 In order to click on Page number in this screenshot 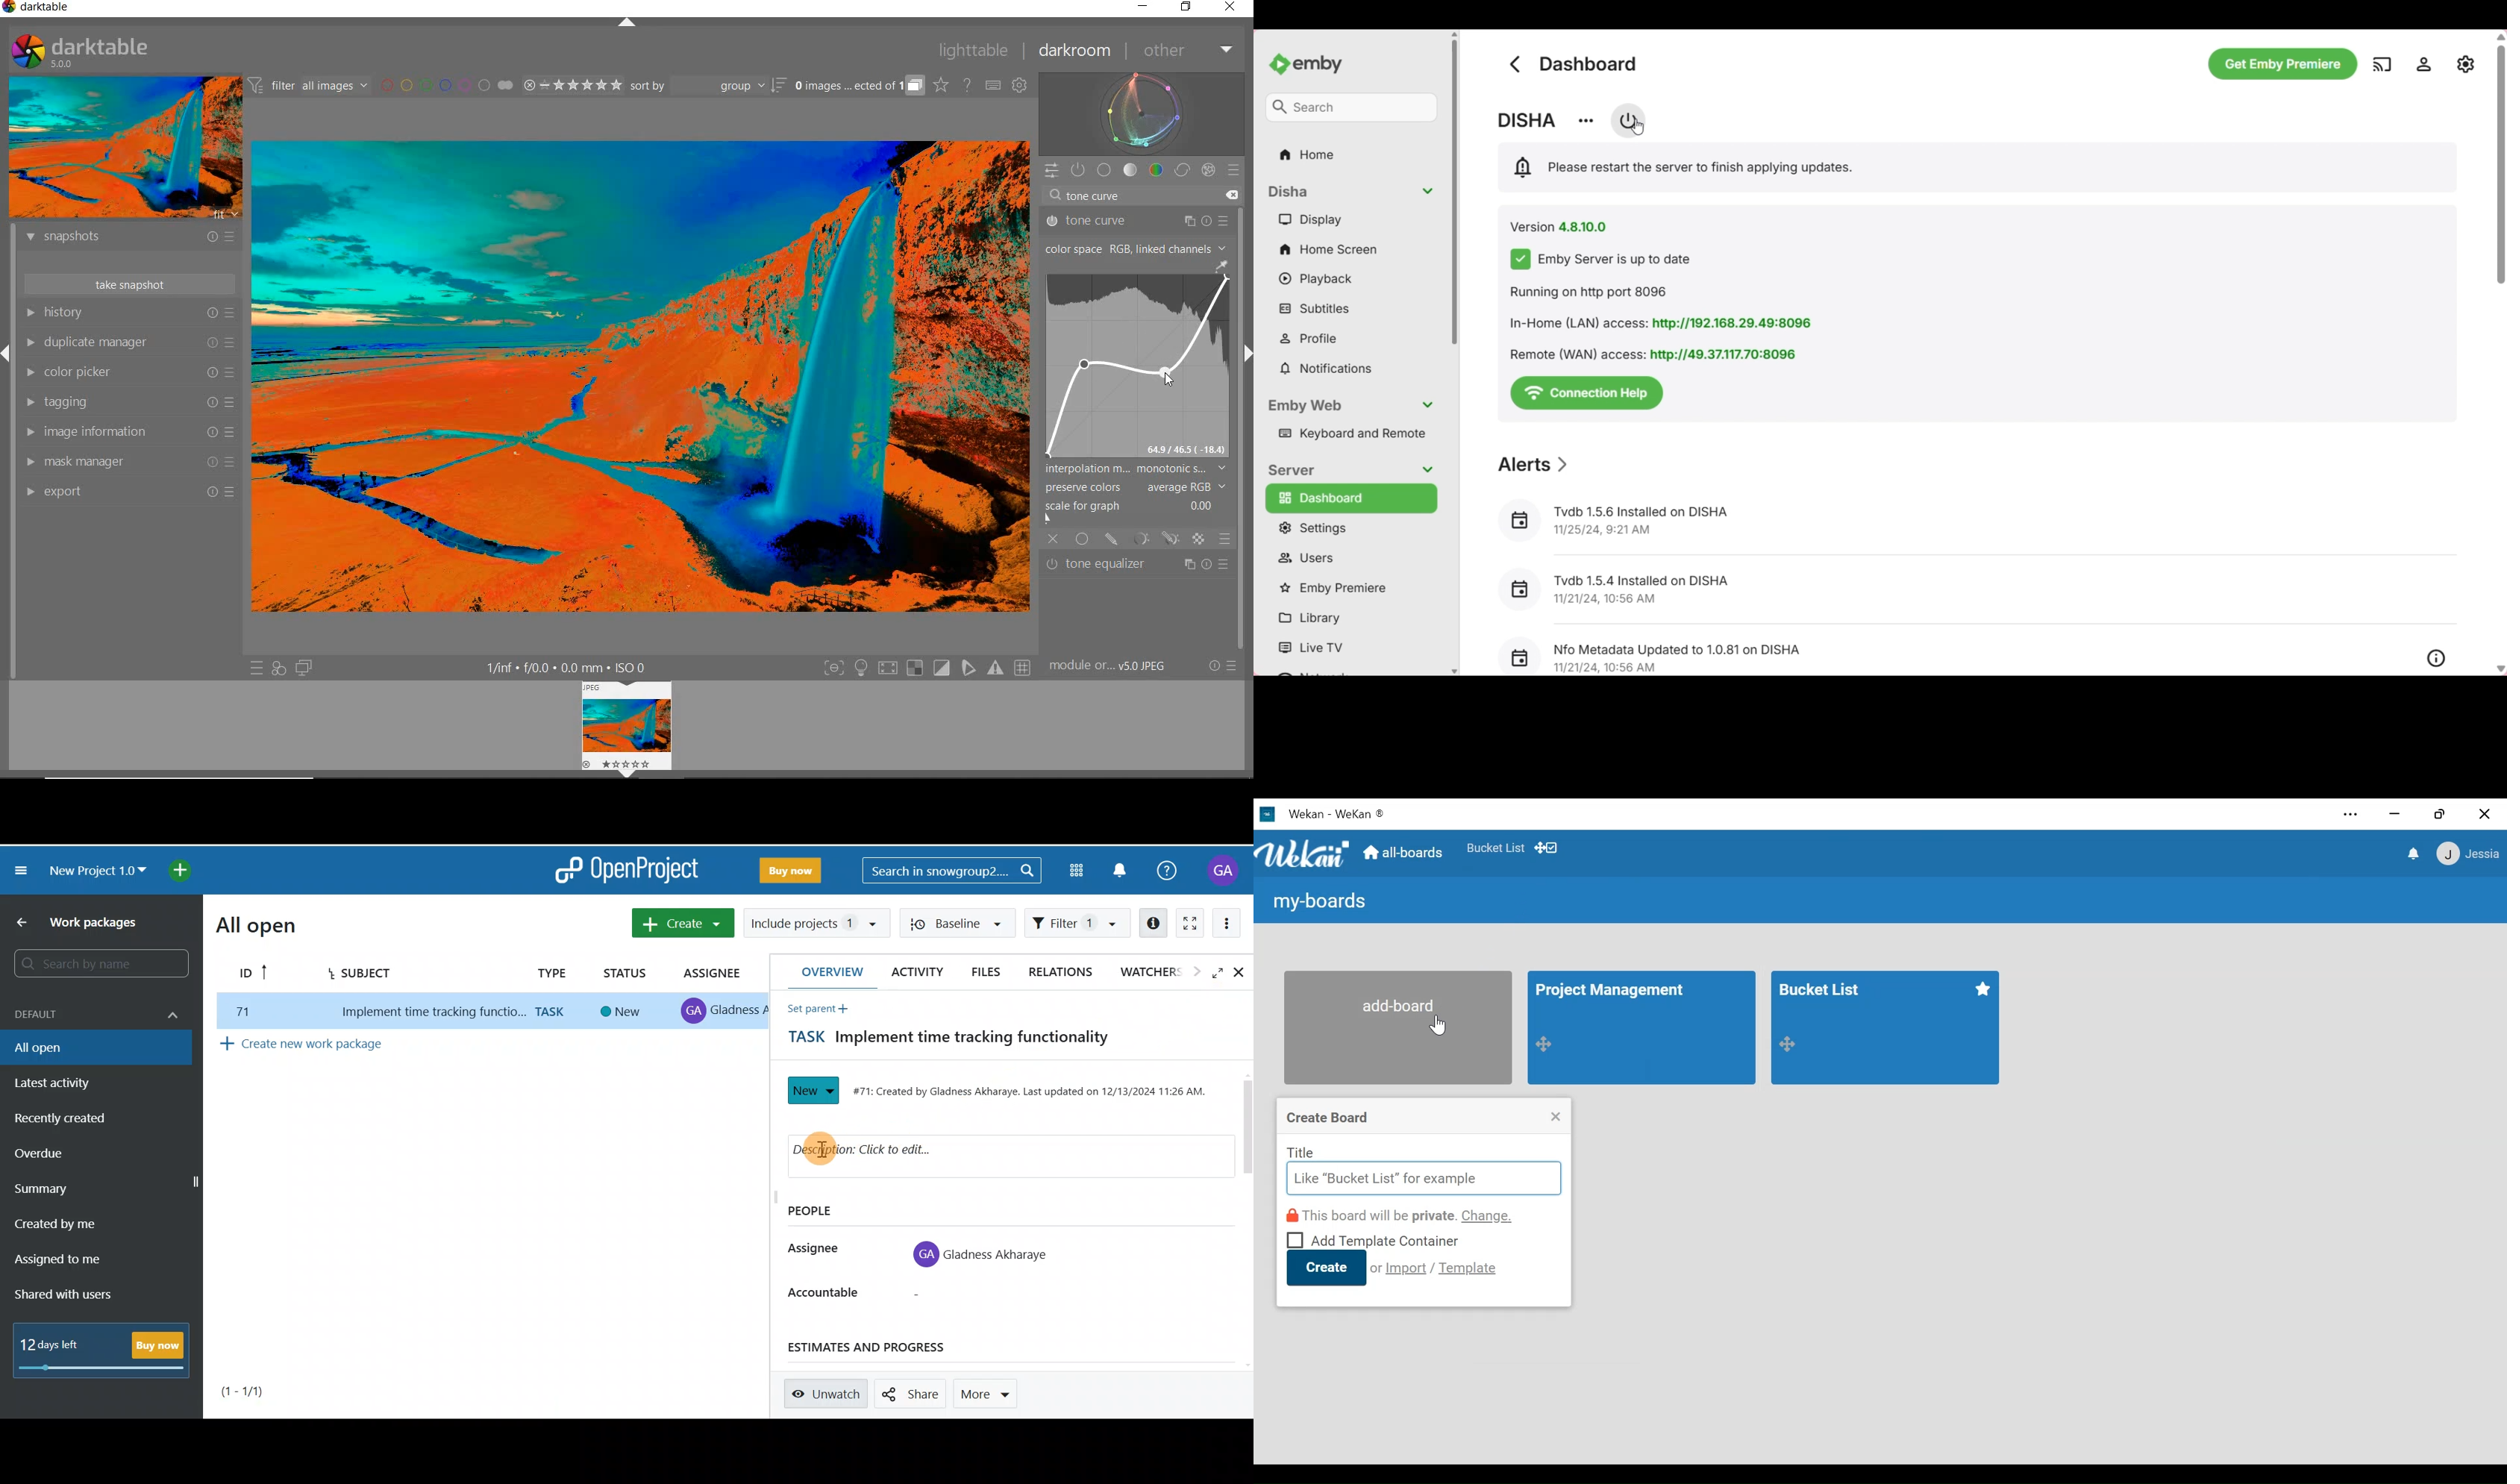, I will do `click(262, 1391)`.